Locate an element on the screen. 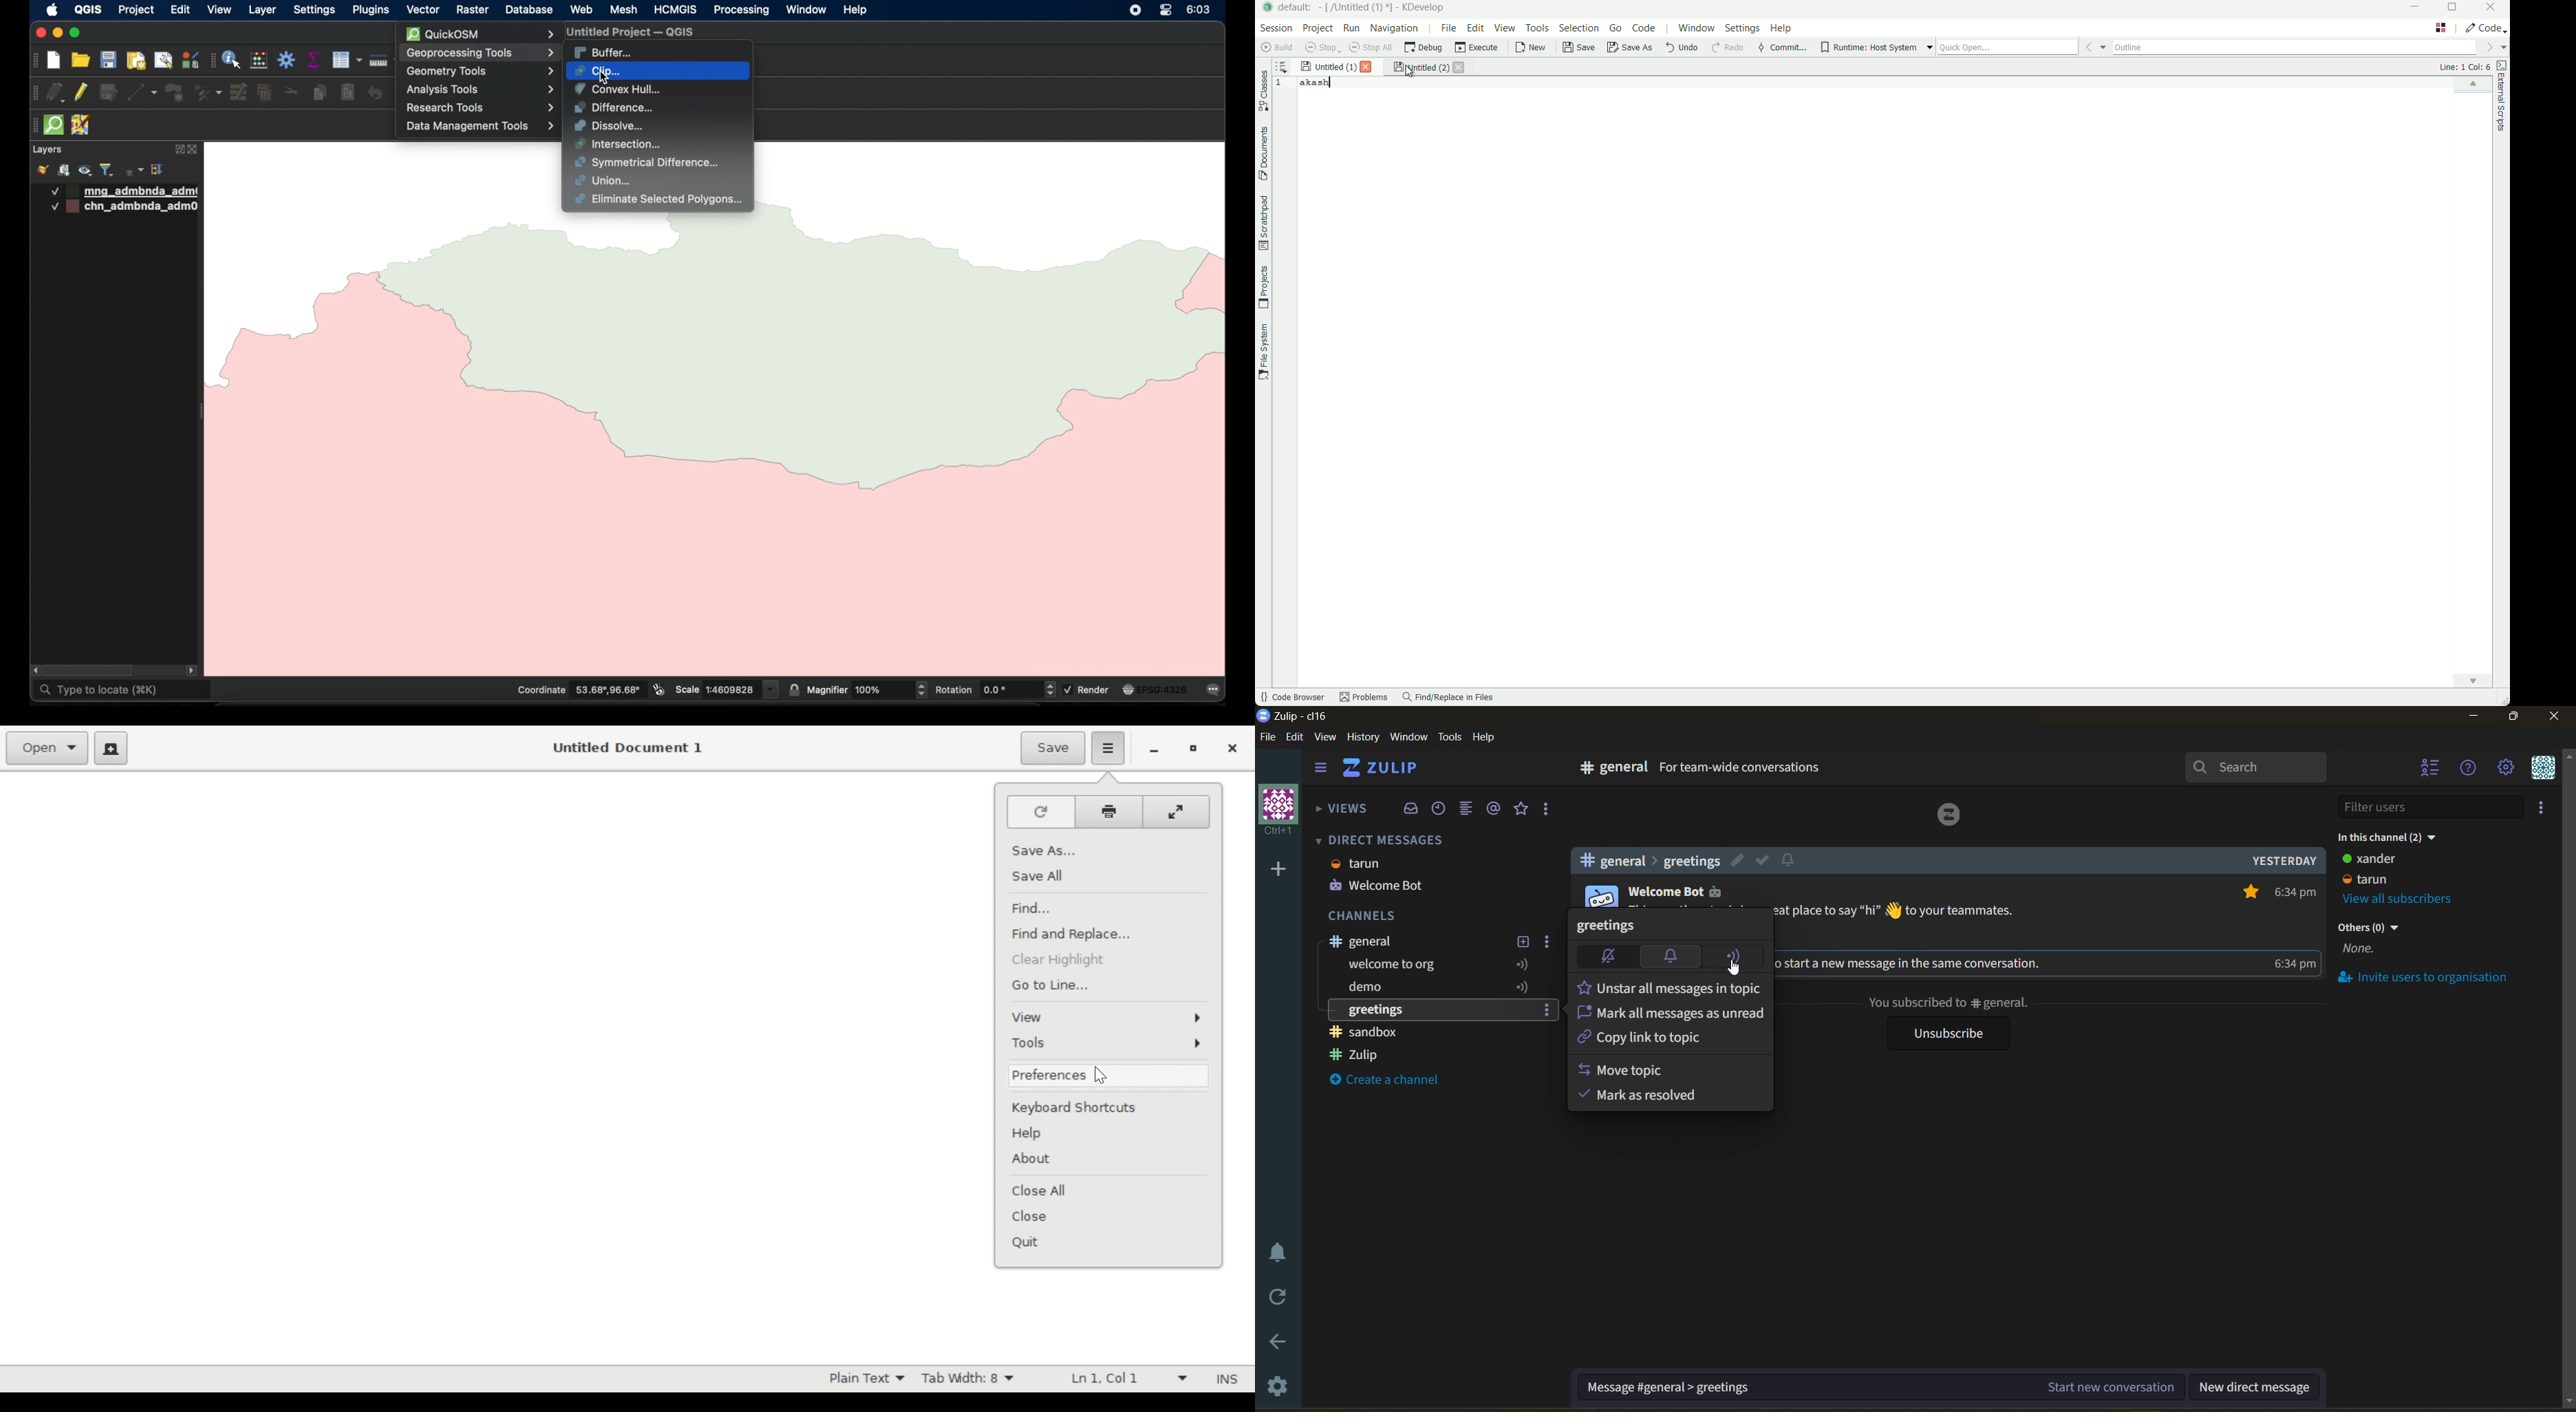 This screenshot has height=1428, width=2576. invite users to organisation is located at coordinates (2436, 979).